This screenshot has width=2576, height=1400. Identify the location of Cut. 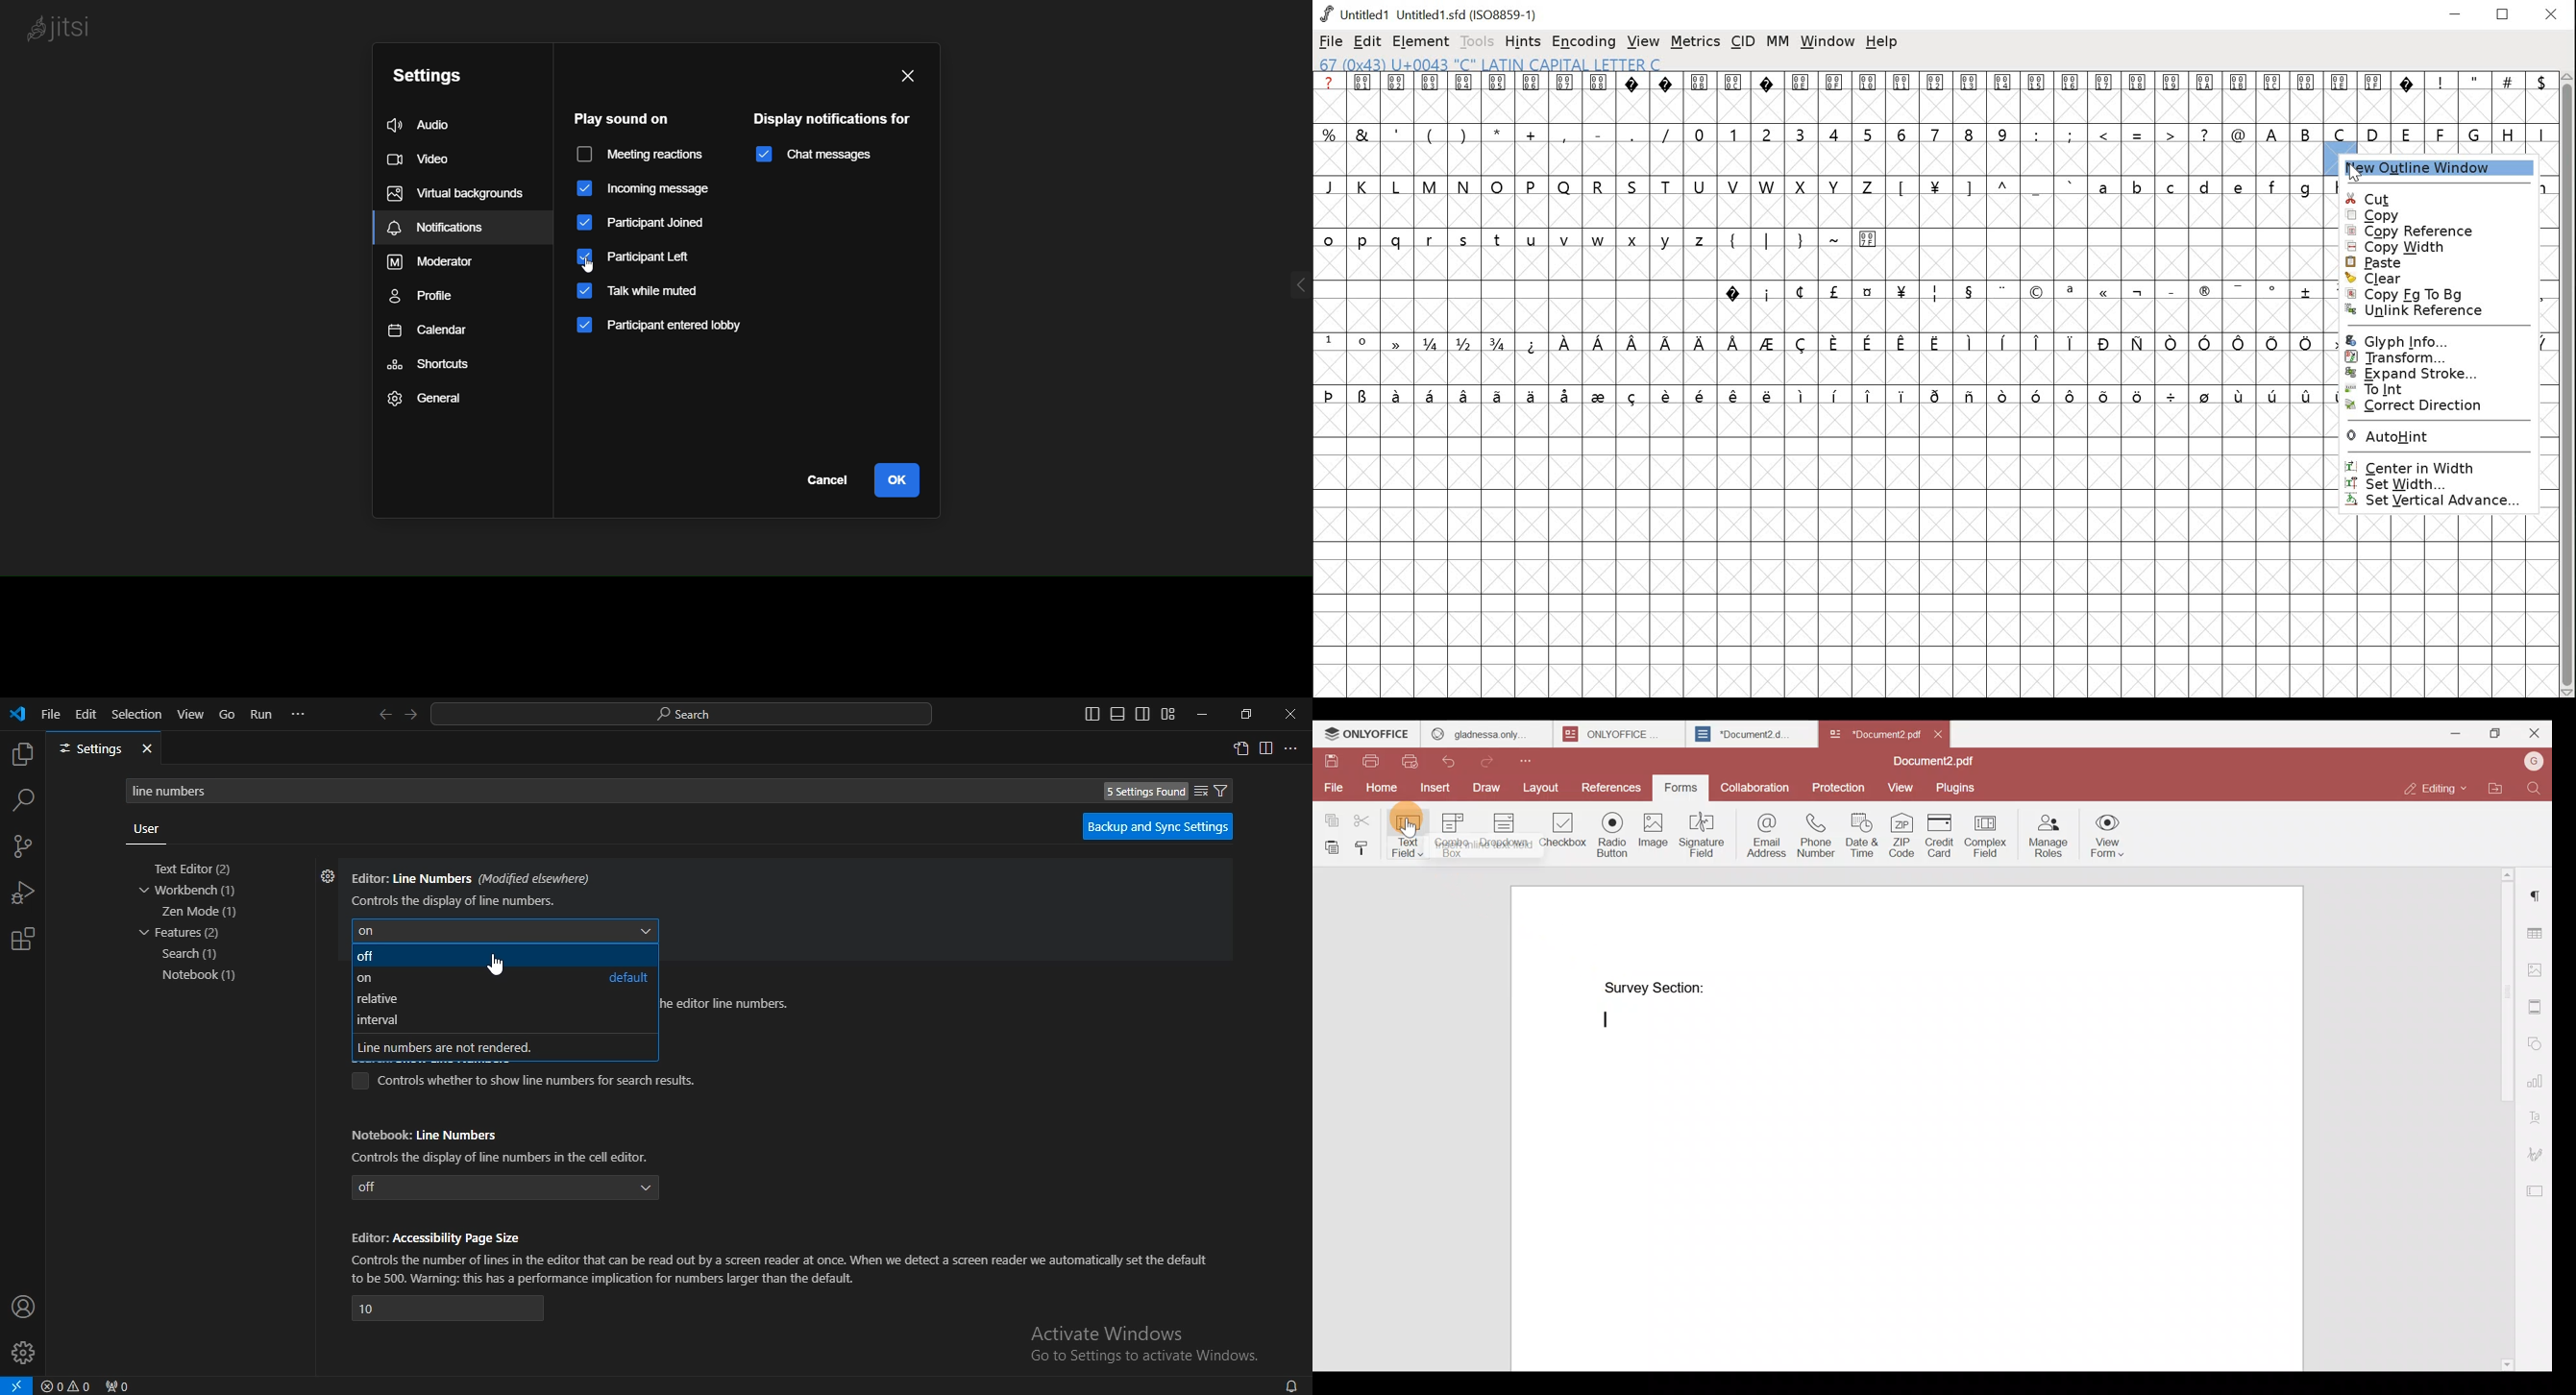
(1367, 816).